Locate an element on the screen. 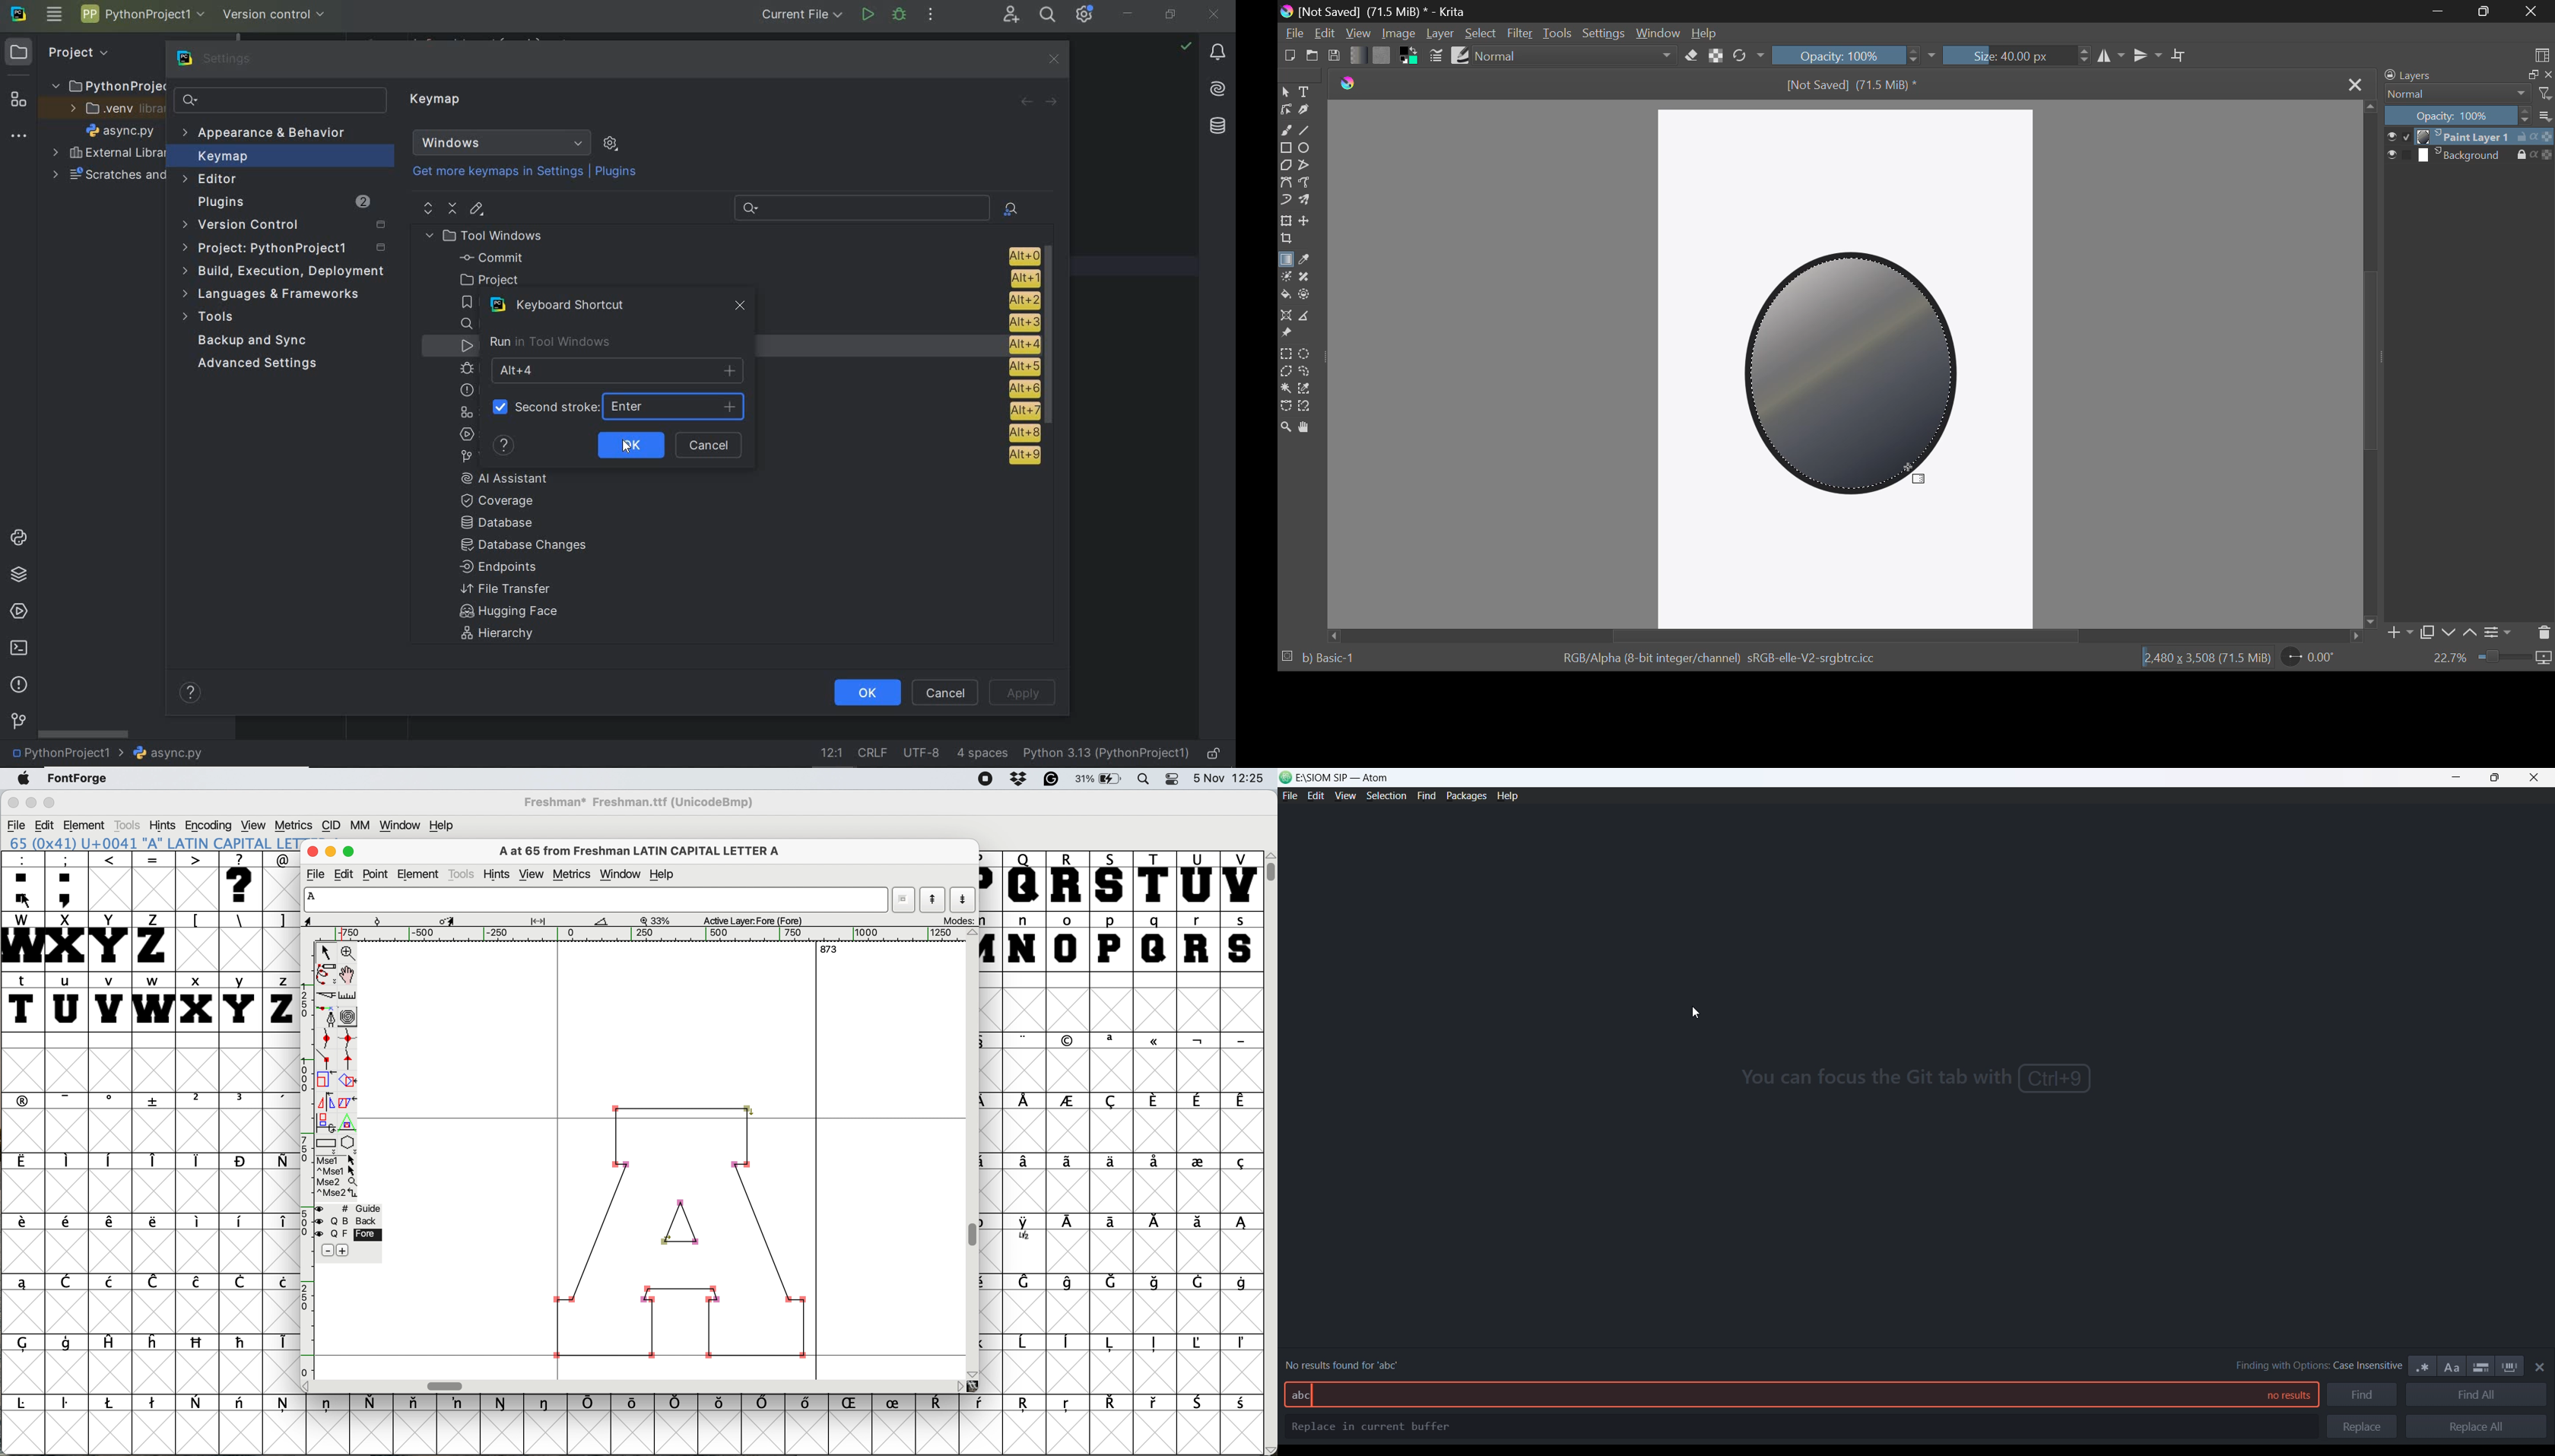  Delete Layer is located at coordinates (2544, 636).